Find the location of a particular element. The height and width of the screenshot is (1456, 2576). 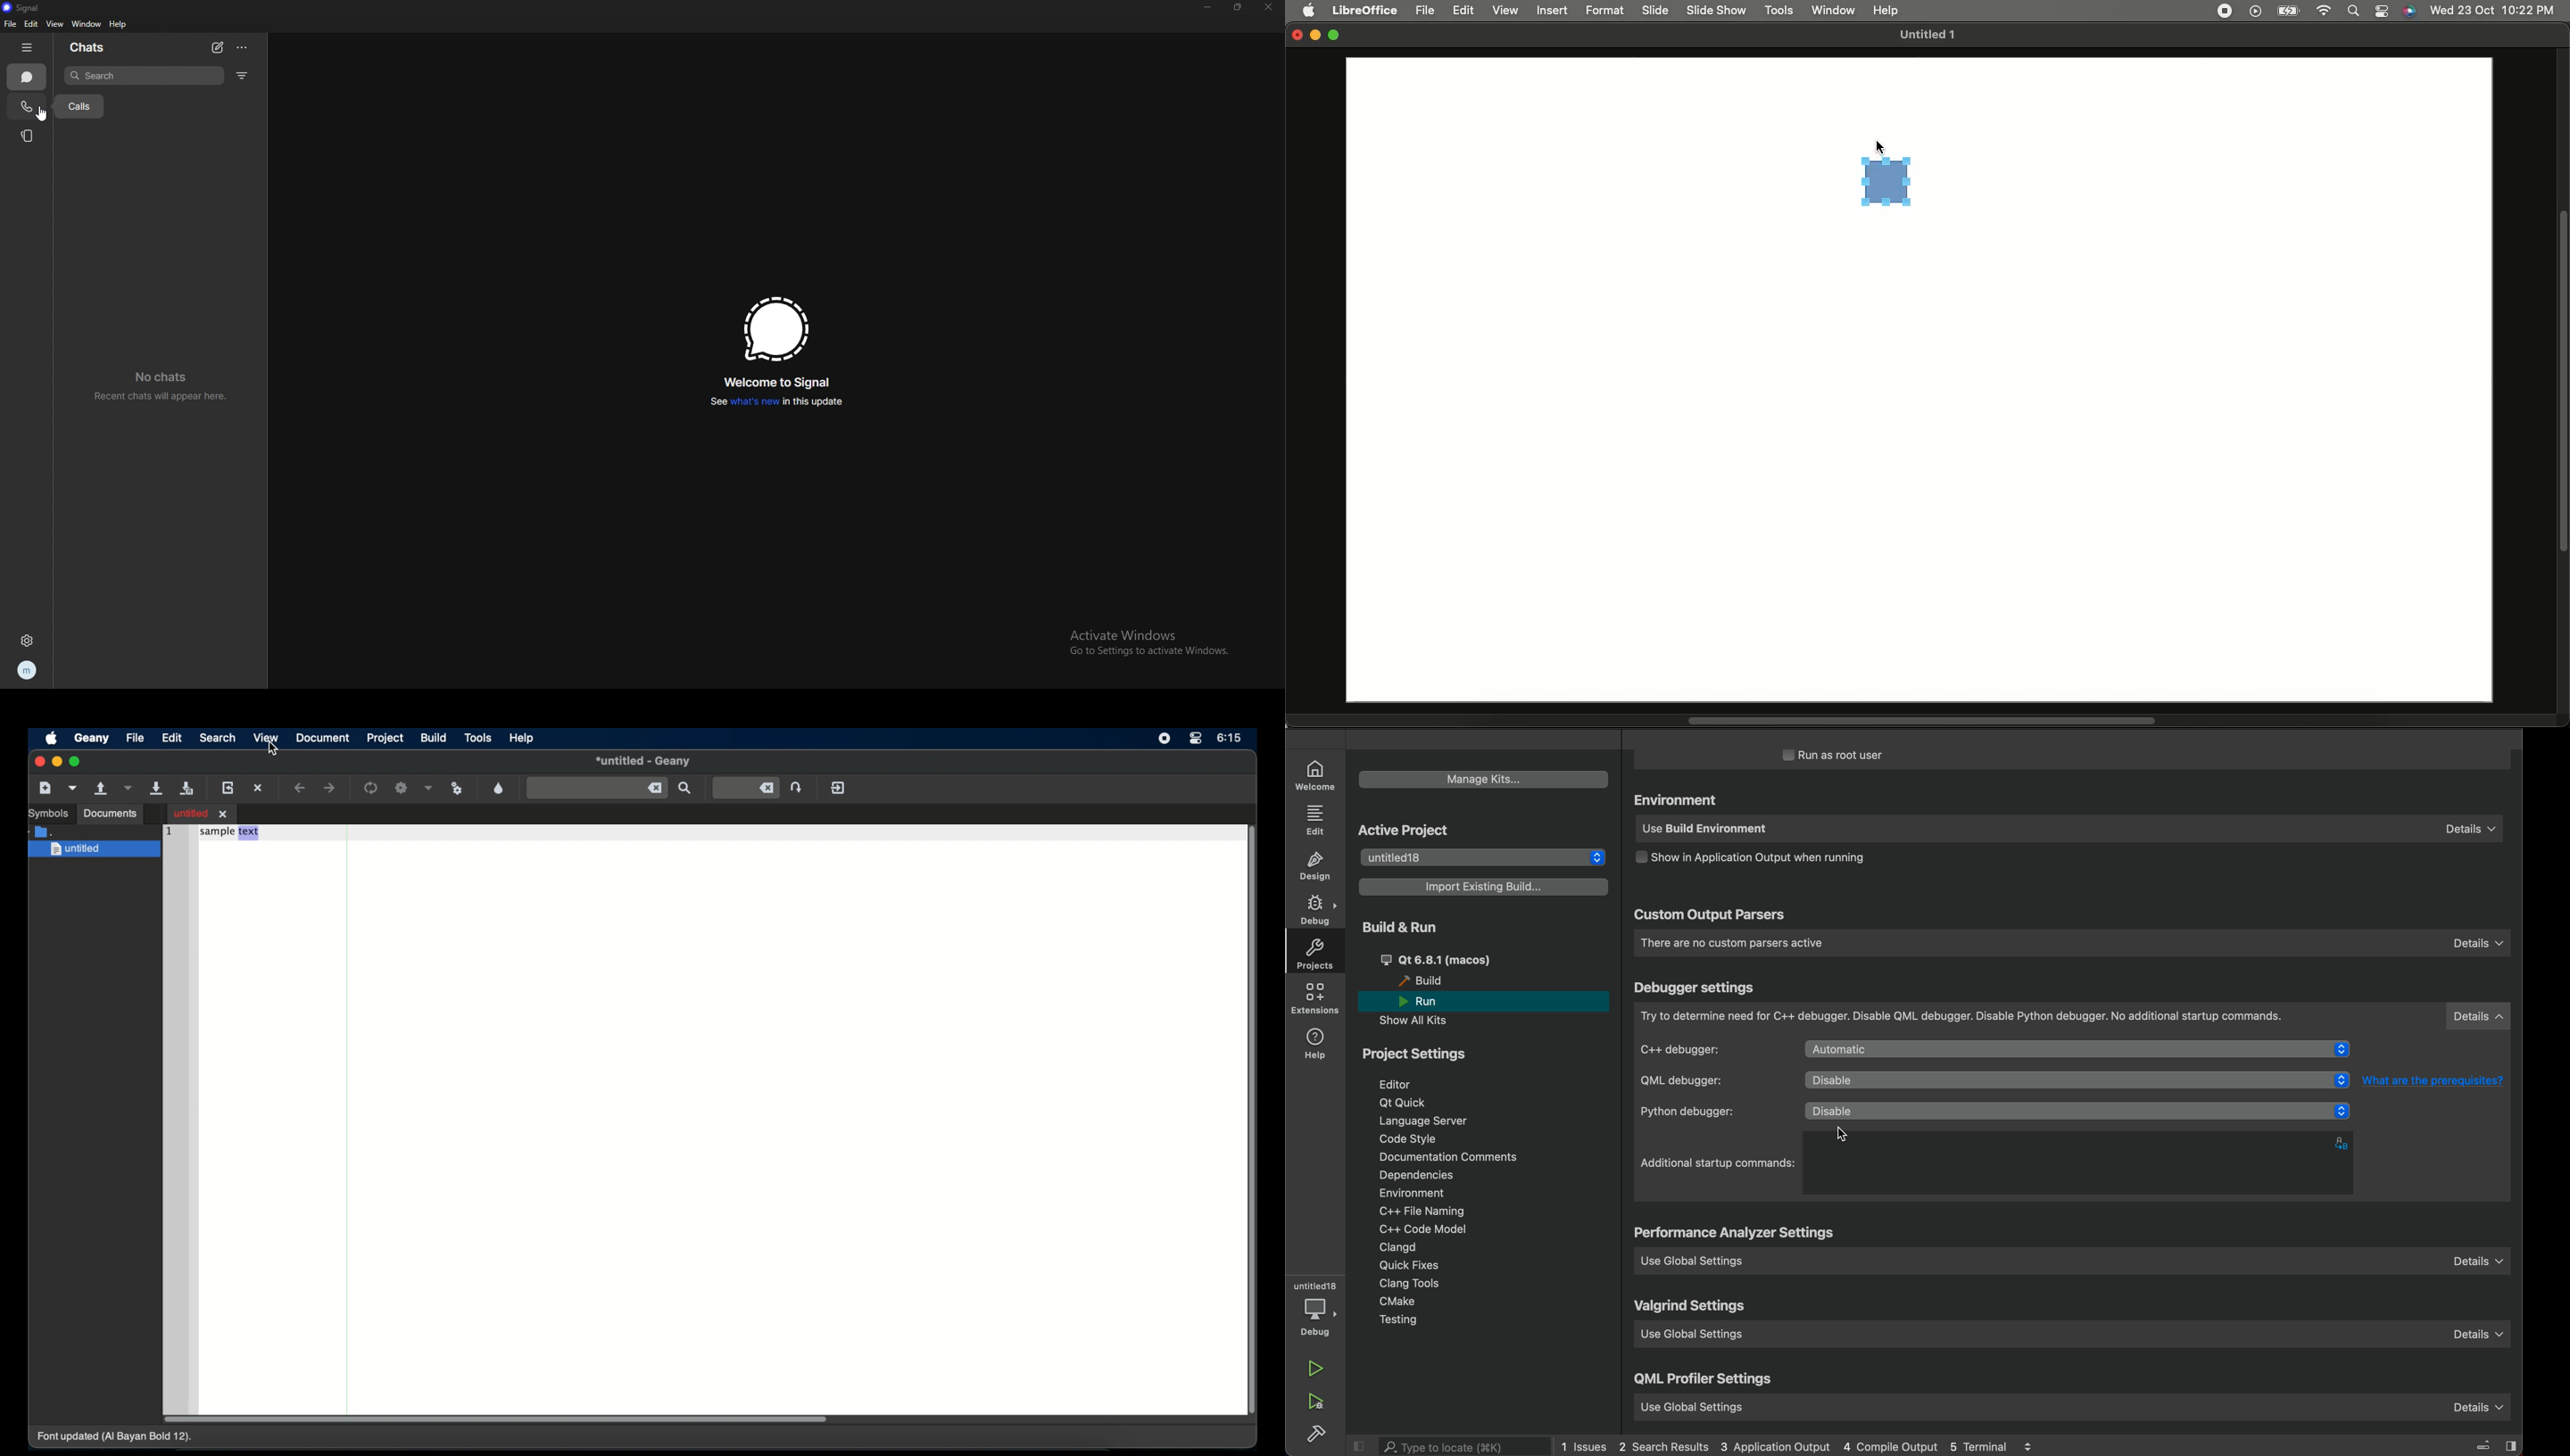

Voice control is located at coordinates (2408, 12).